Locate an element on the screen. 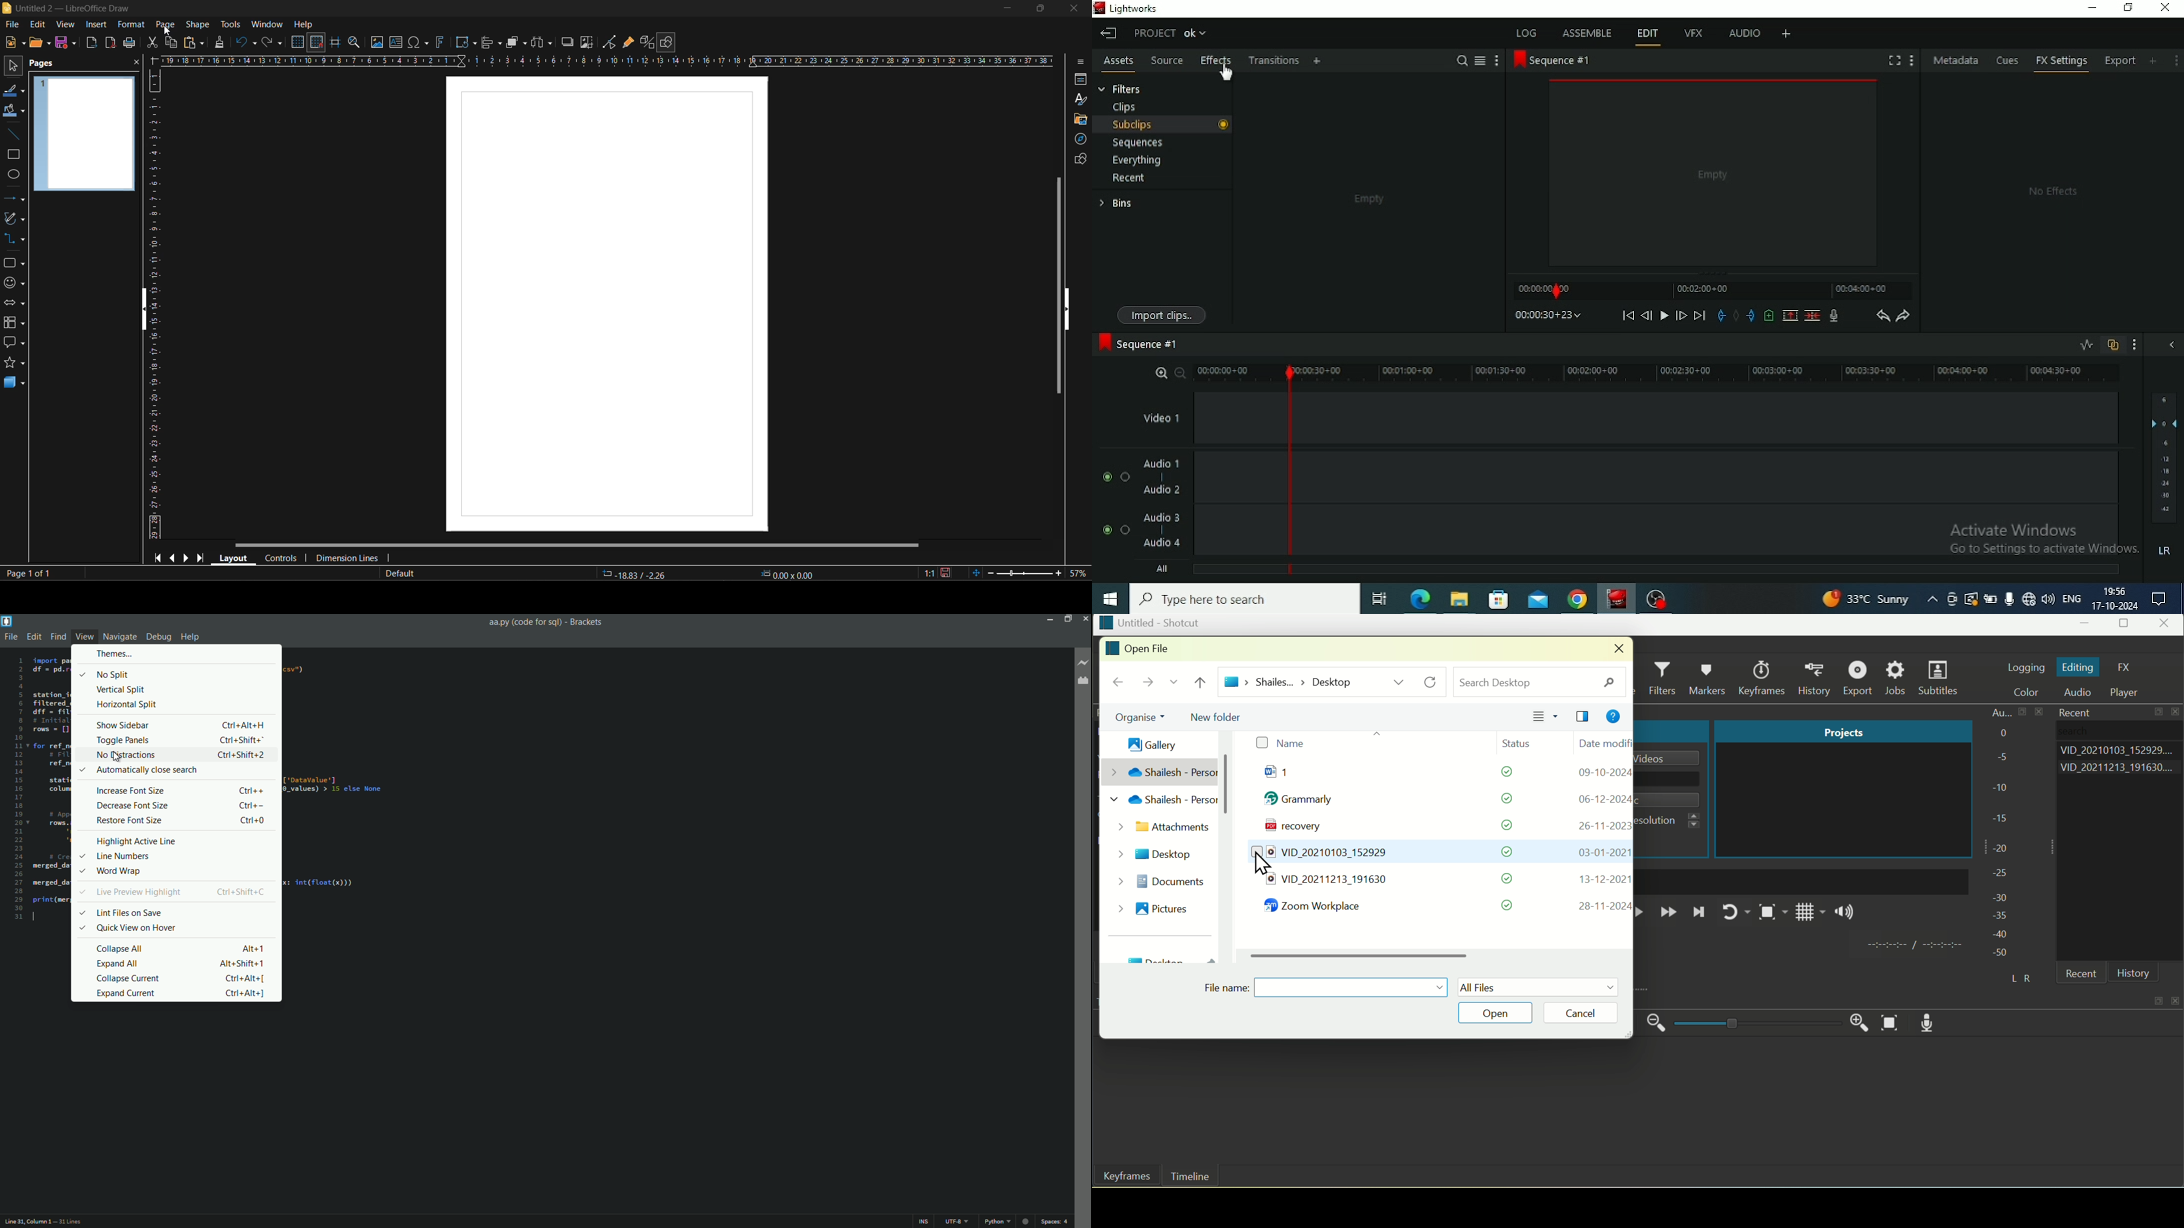  Clear all Marks is located at coordinates (1736, 315).